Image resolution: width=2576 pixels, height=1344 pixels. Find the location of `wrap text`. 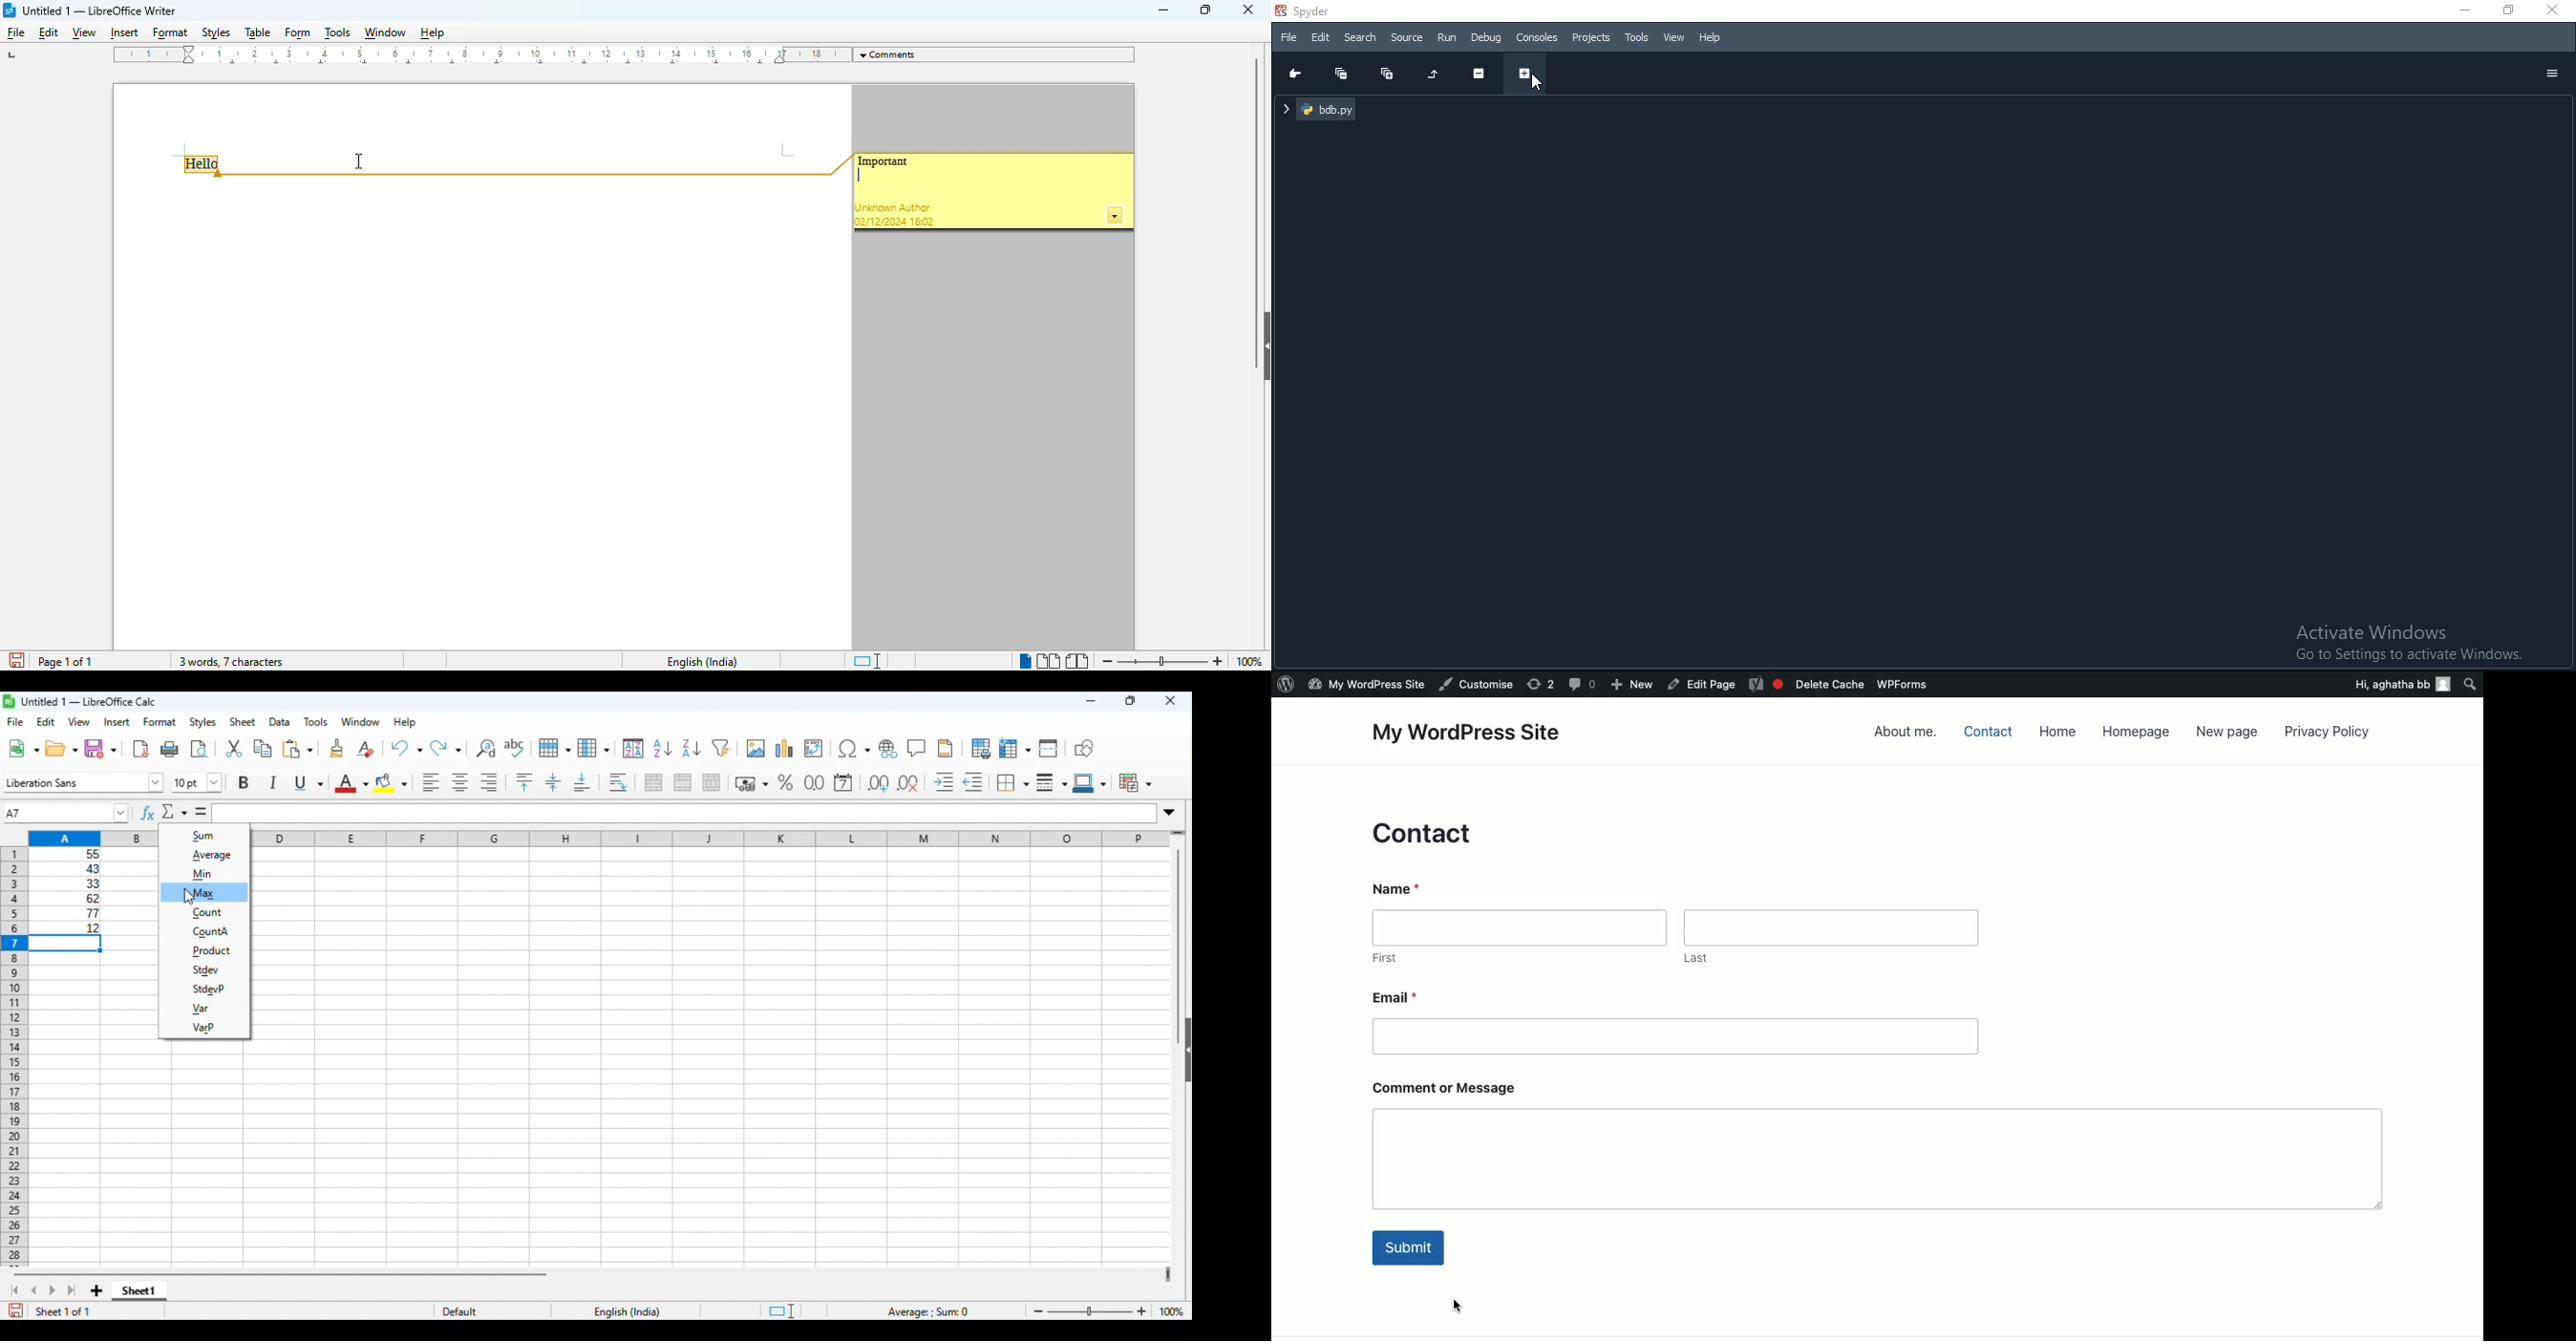

wrap text is located at coordinates (621, 782).